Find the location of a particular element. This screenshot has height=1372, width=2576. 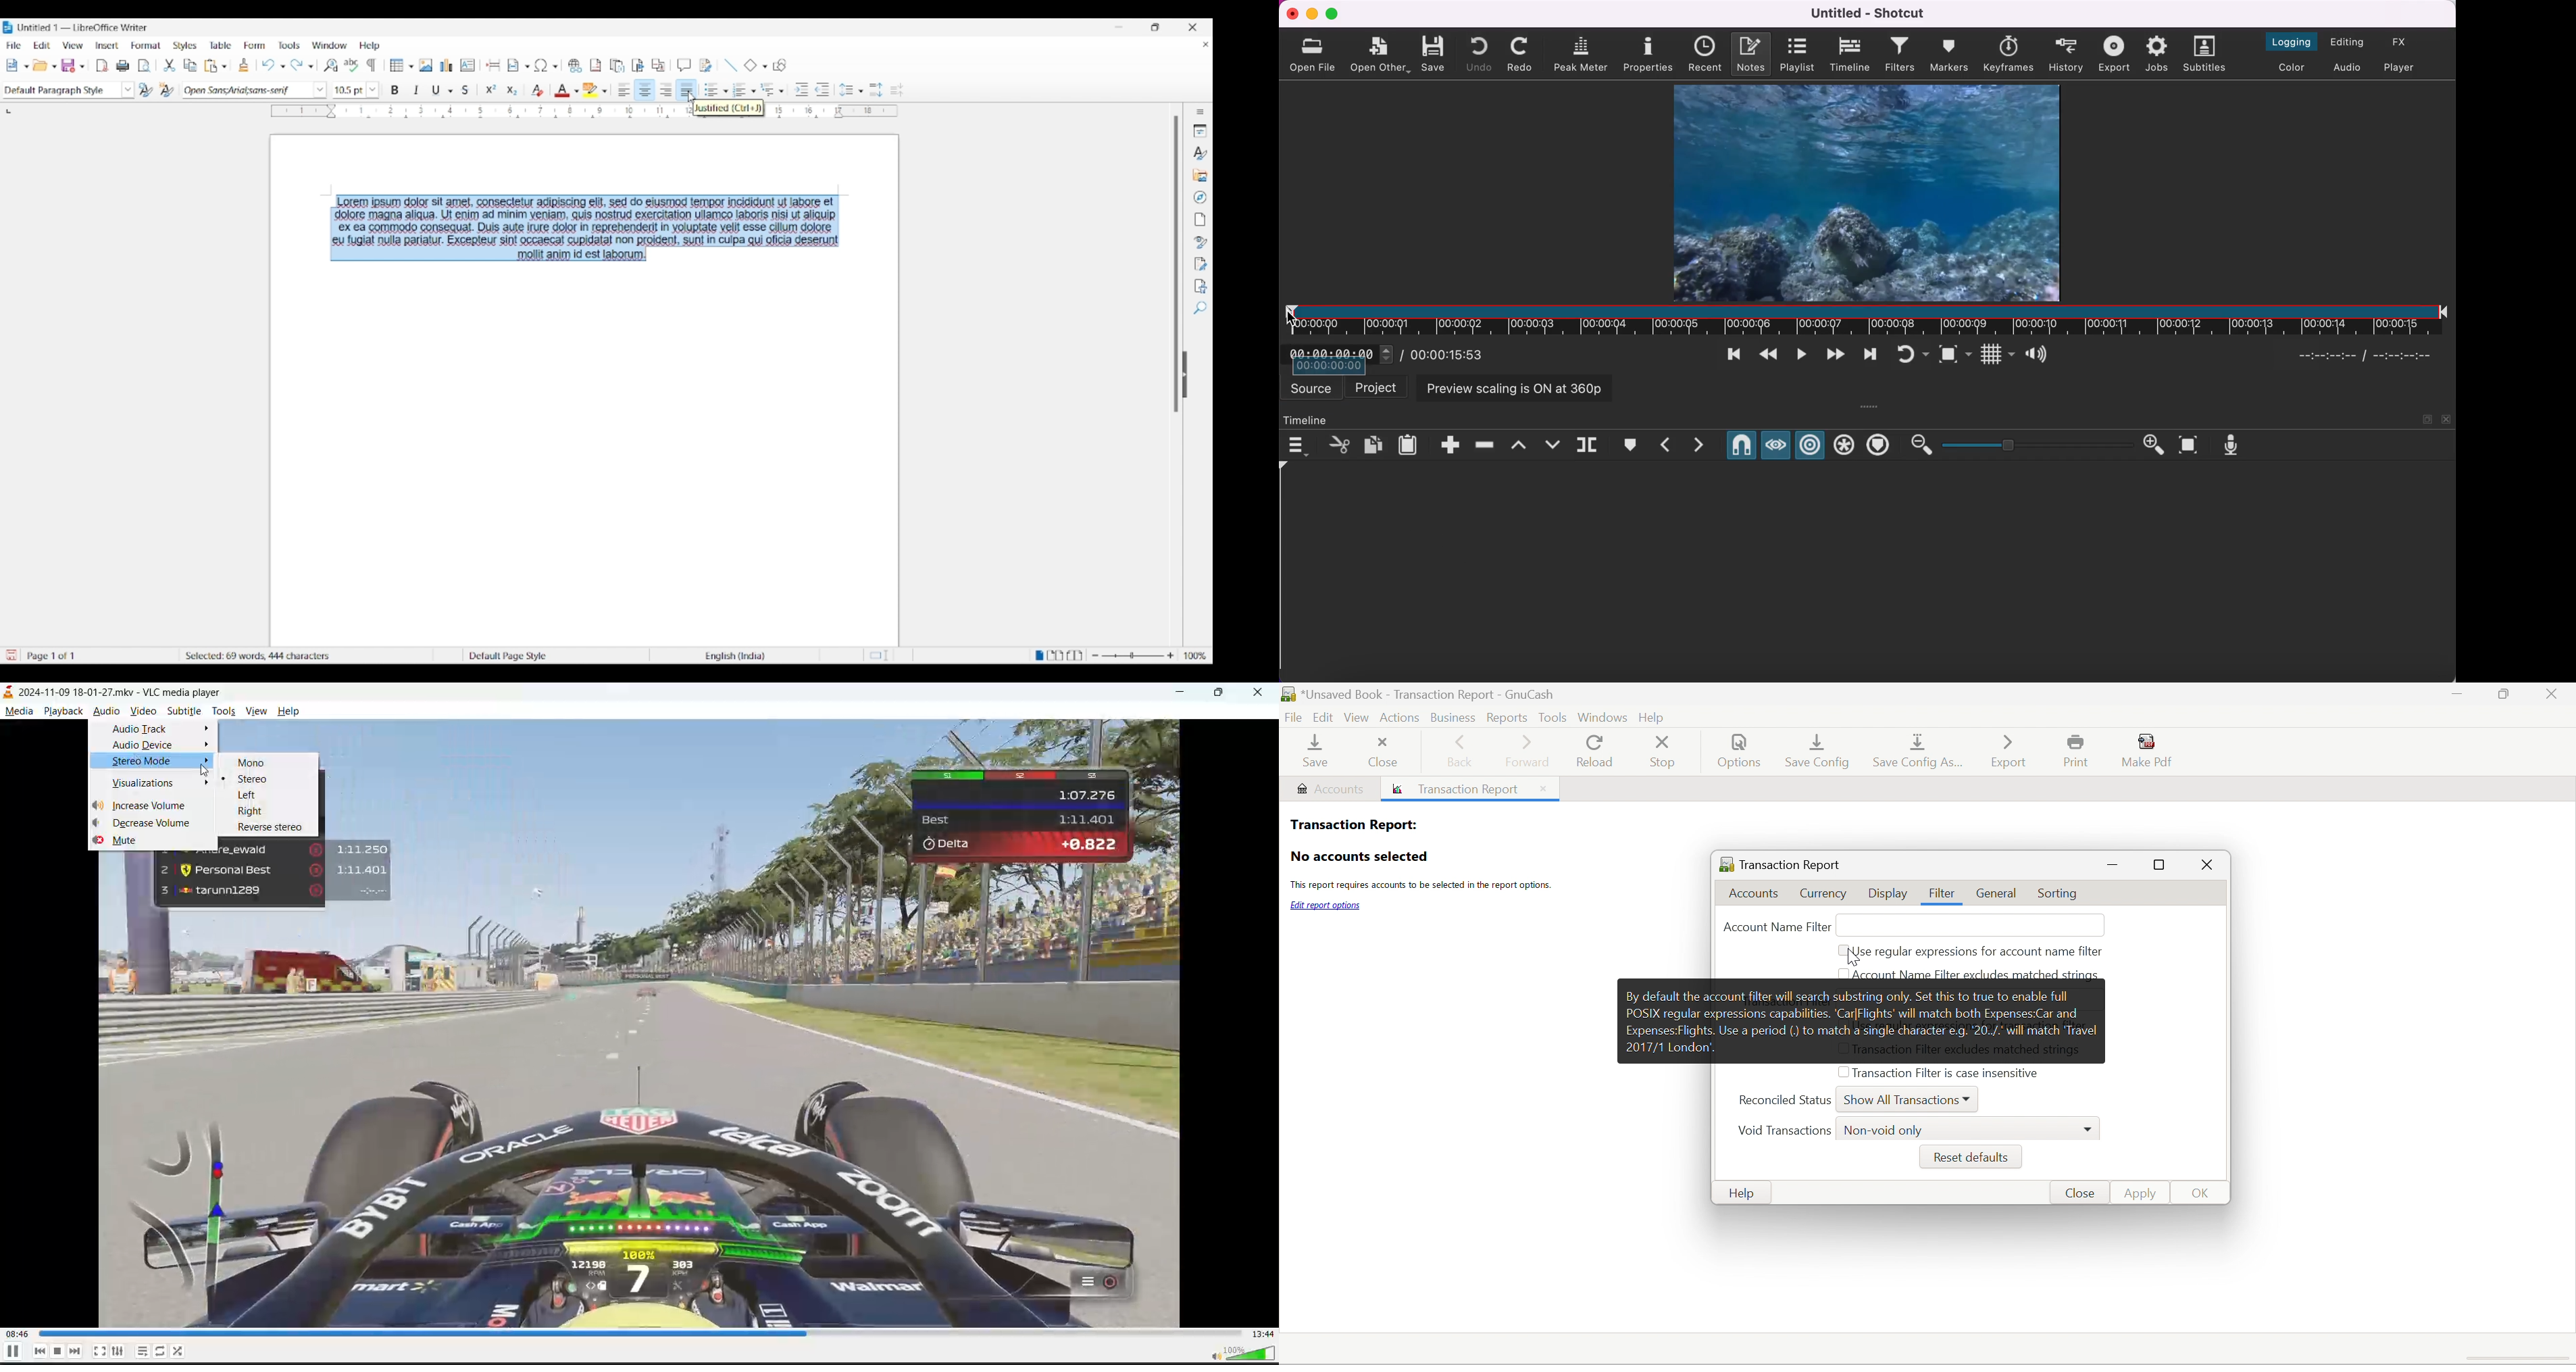

Strikethrough selected text is located at coordinates (466, 89).